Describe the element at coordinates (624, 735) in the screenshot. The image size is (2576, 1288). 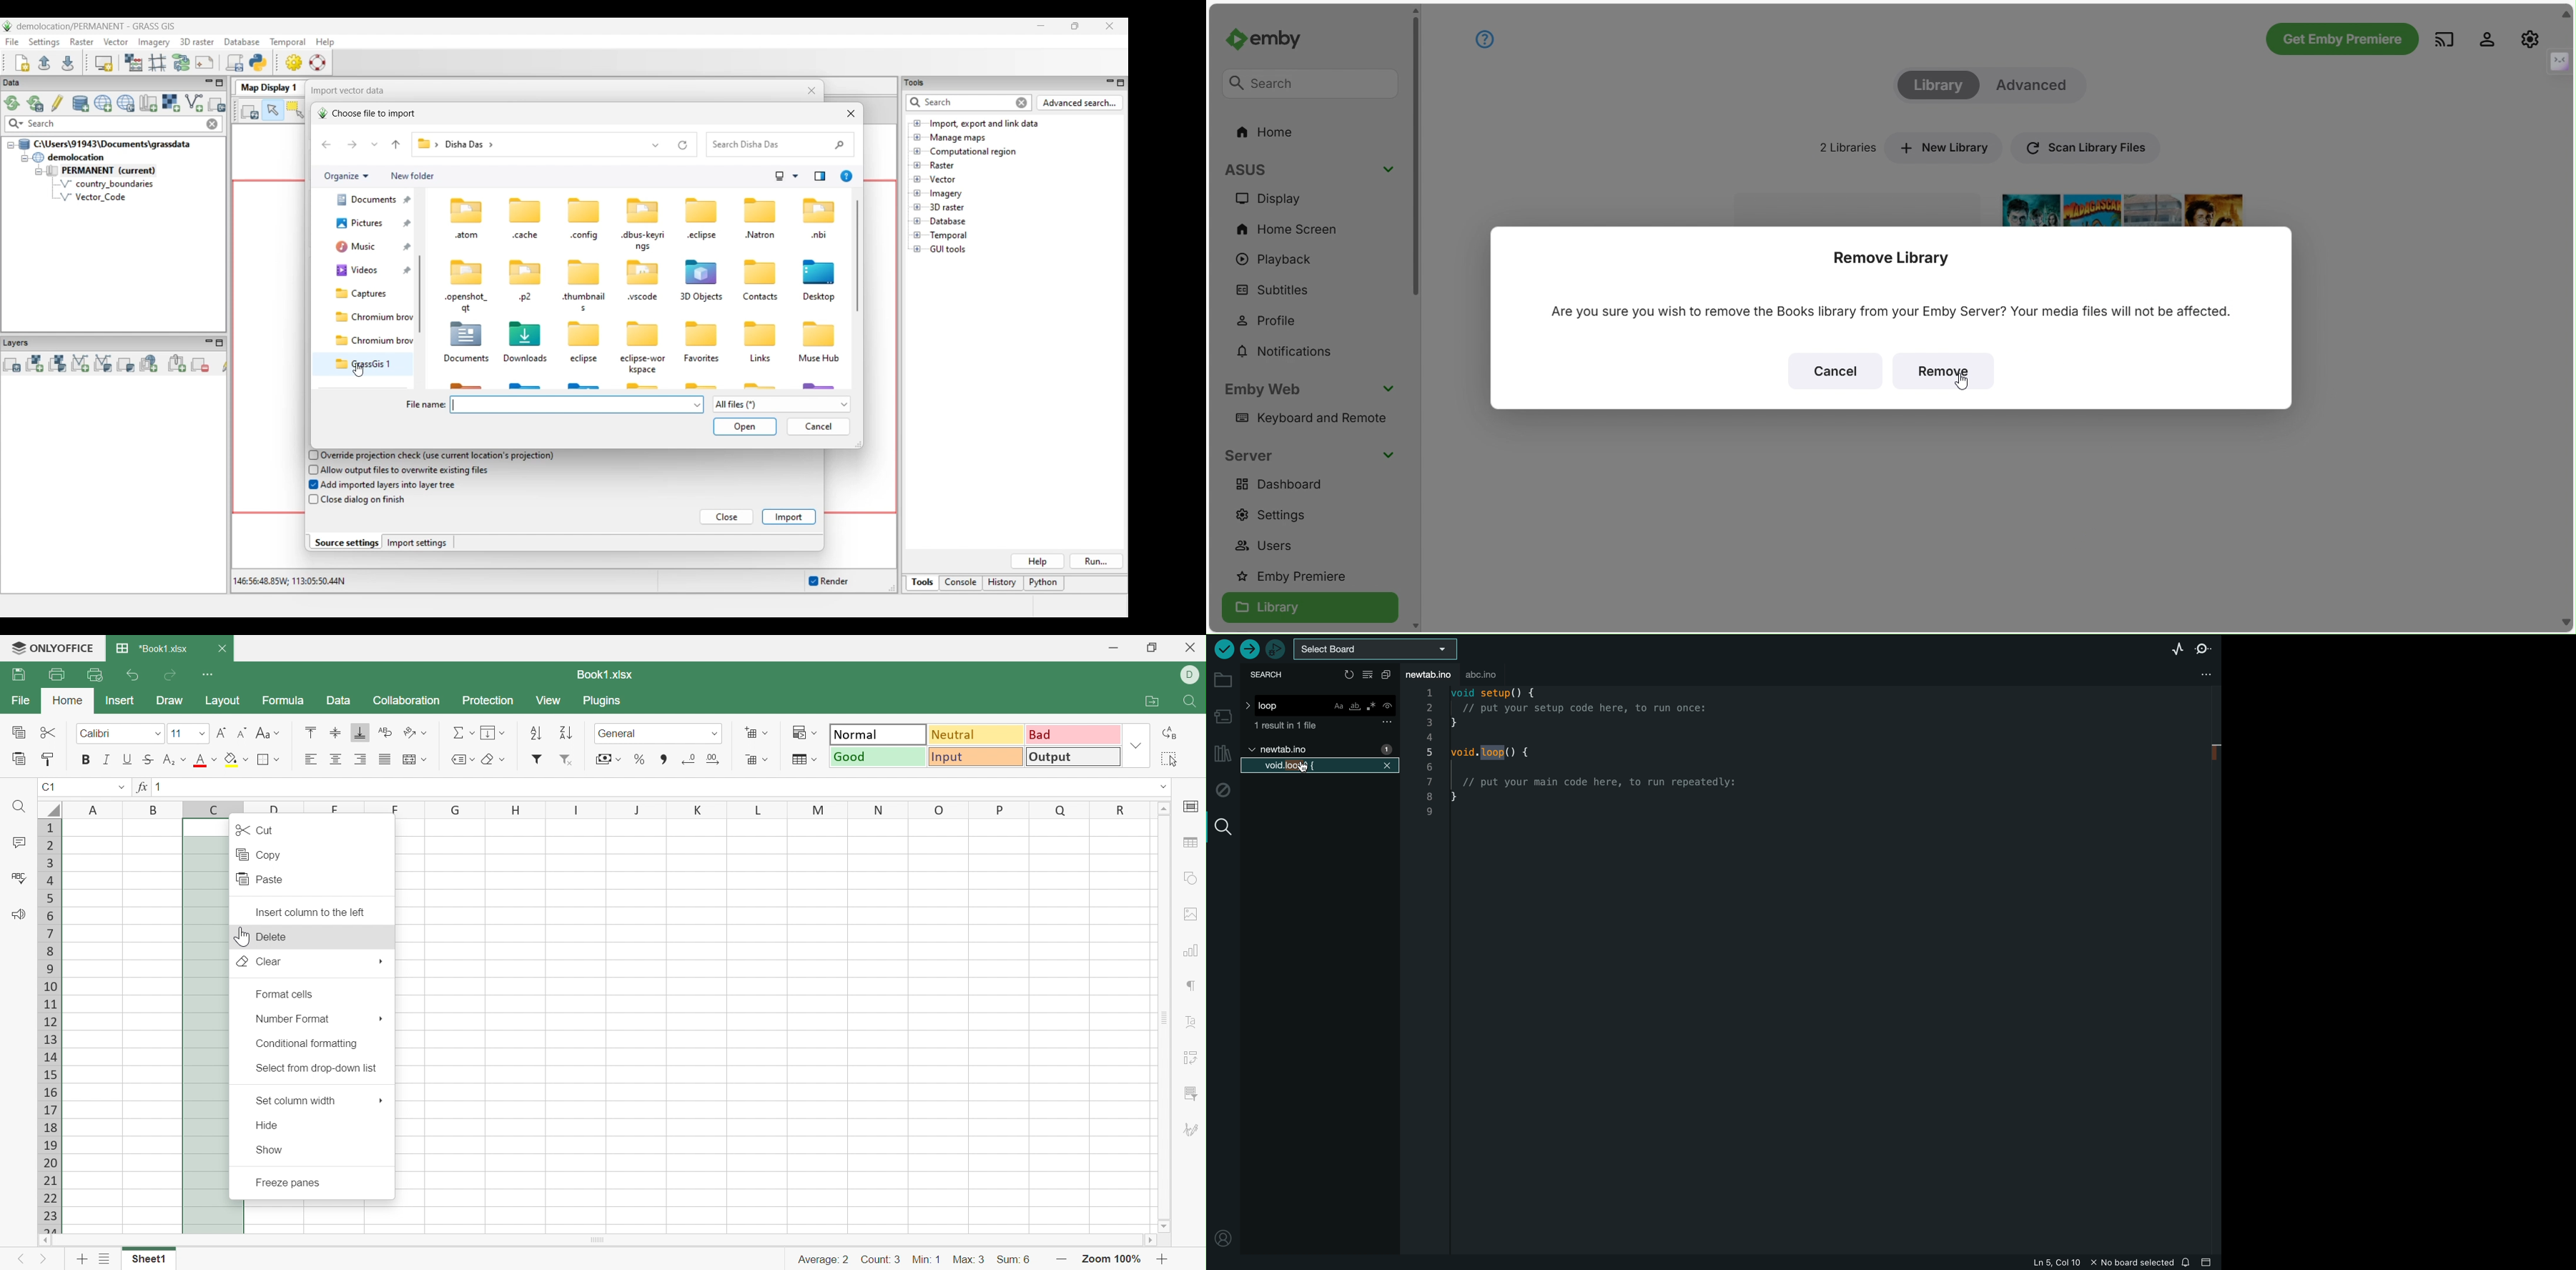
I see `General` at that location.